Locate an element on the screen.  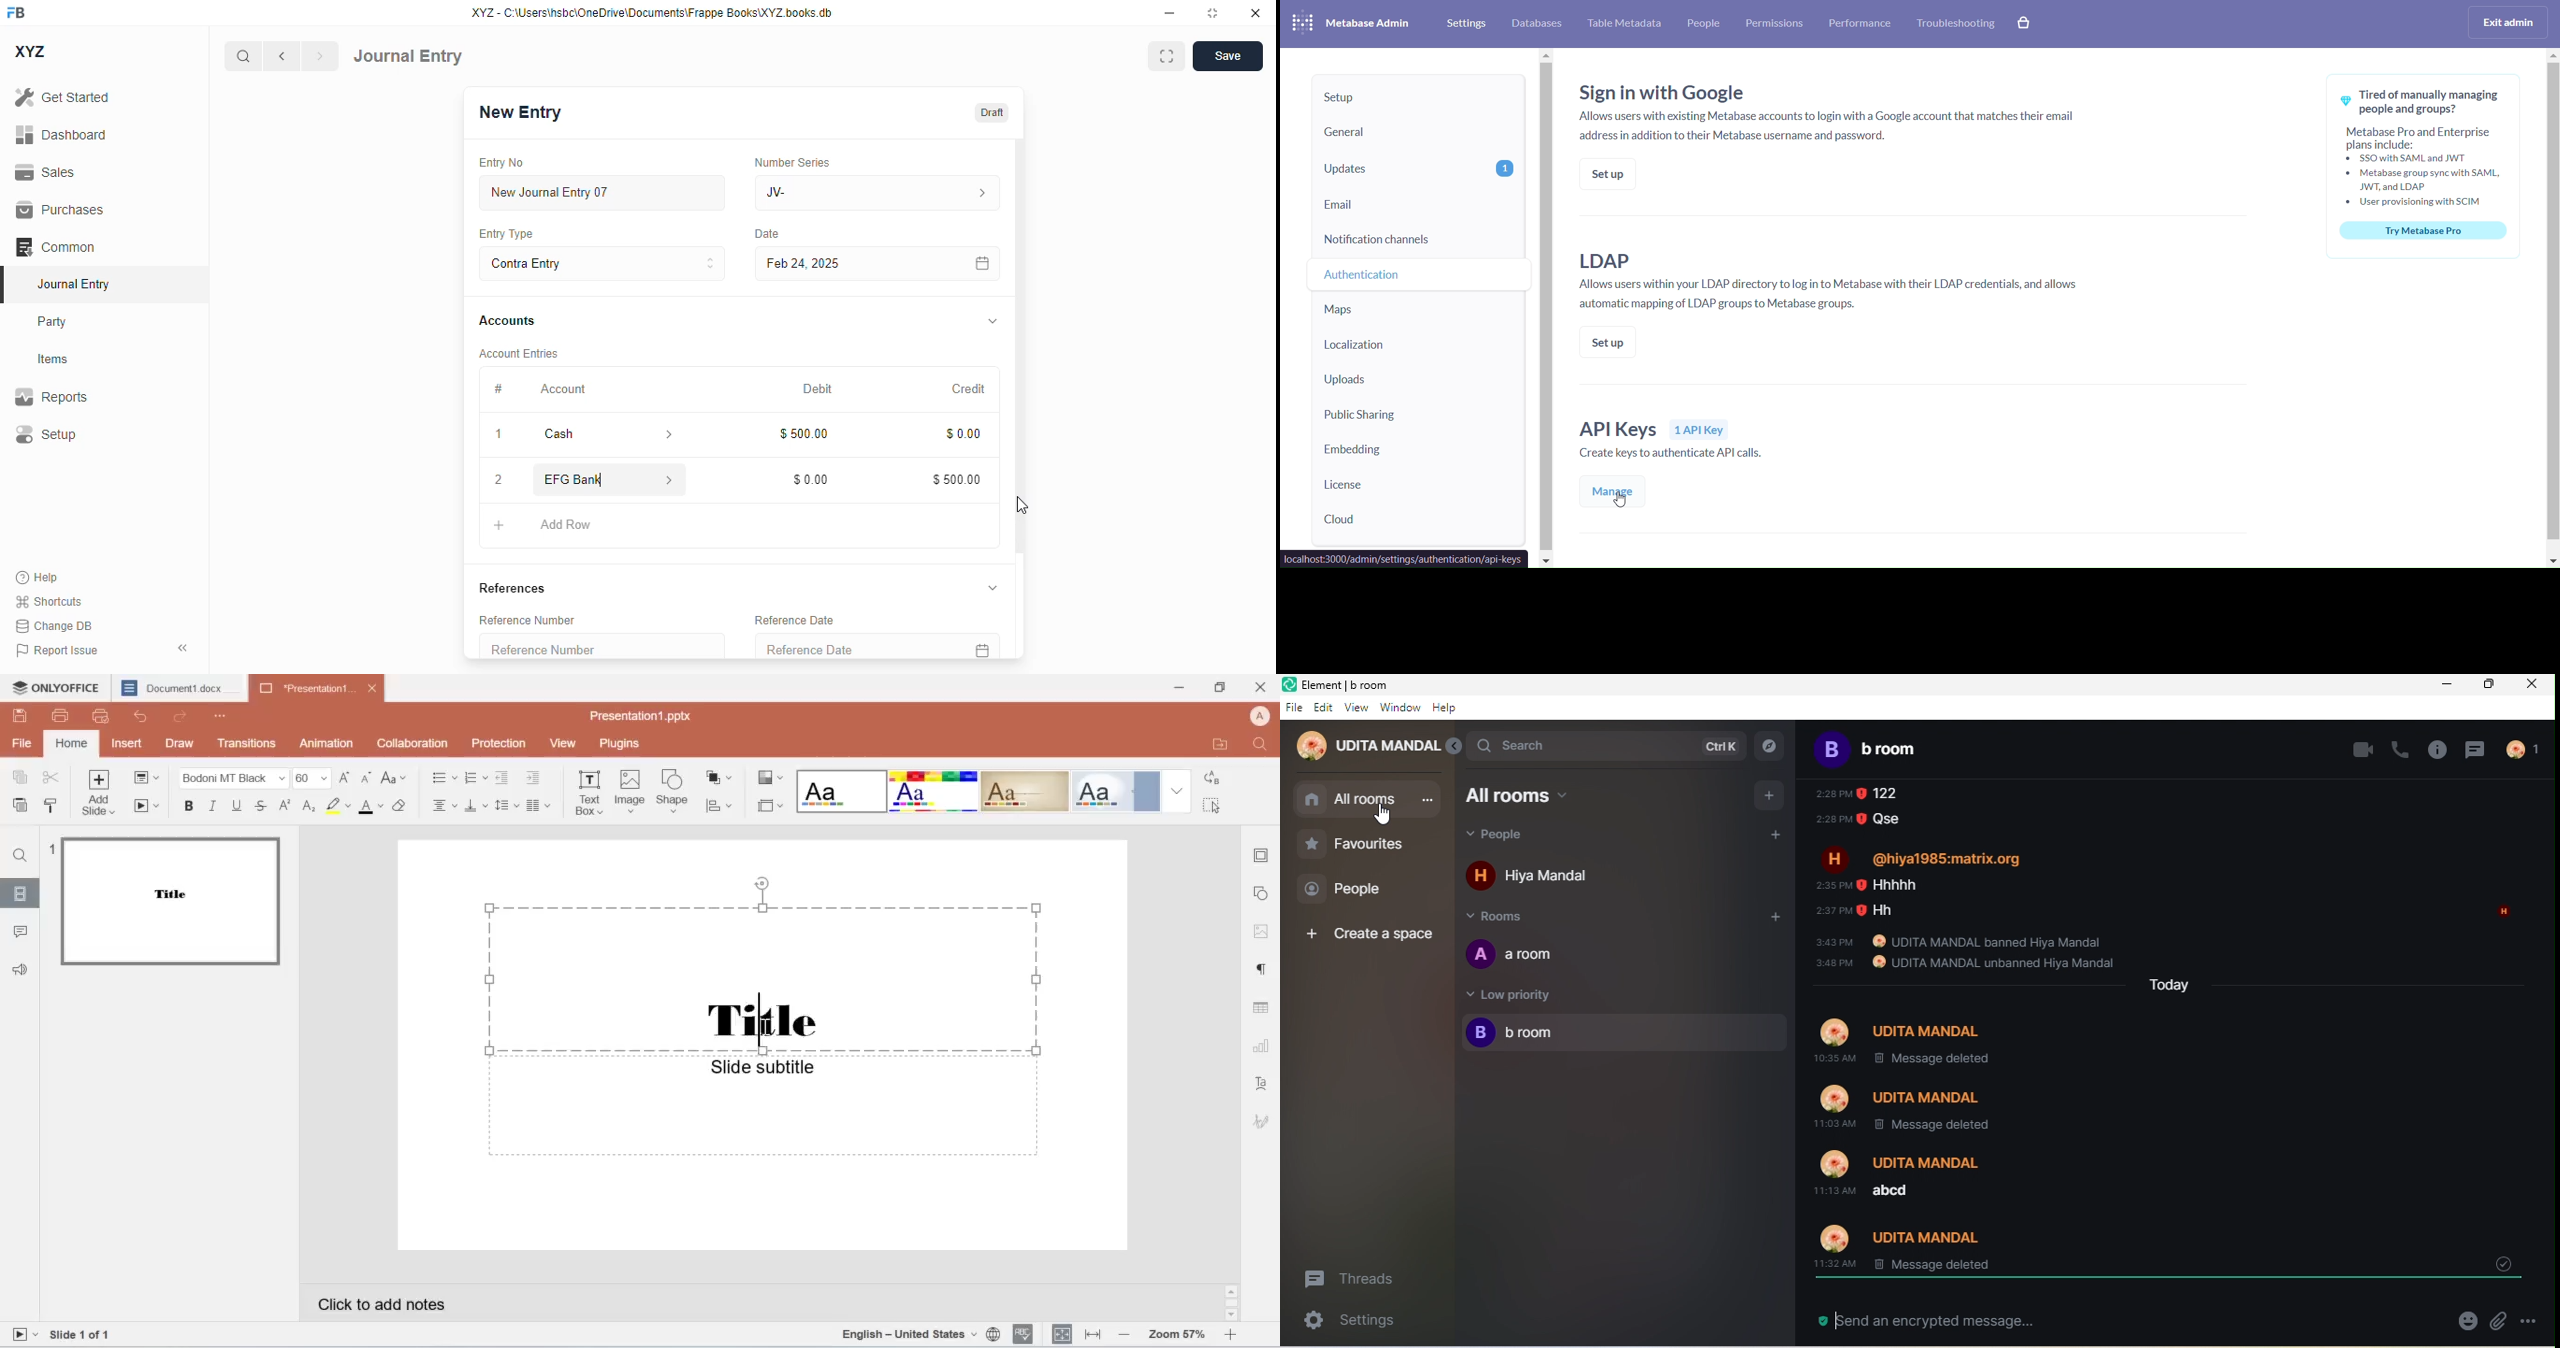
explorer is located at coordinates (1771, 748).